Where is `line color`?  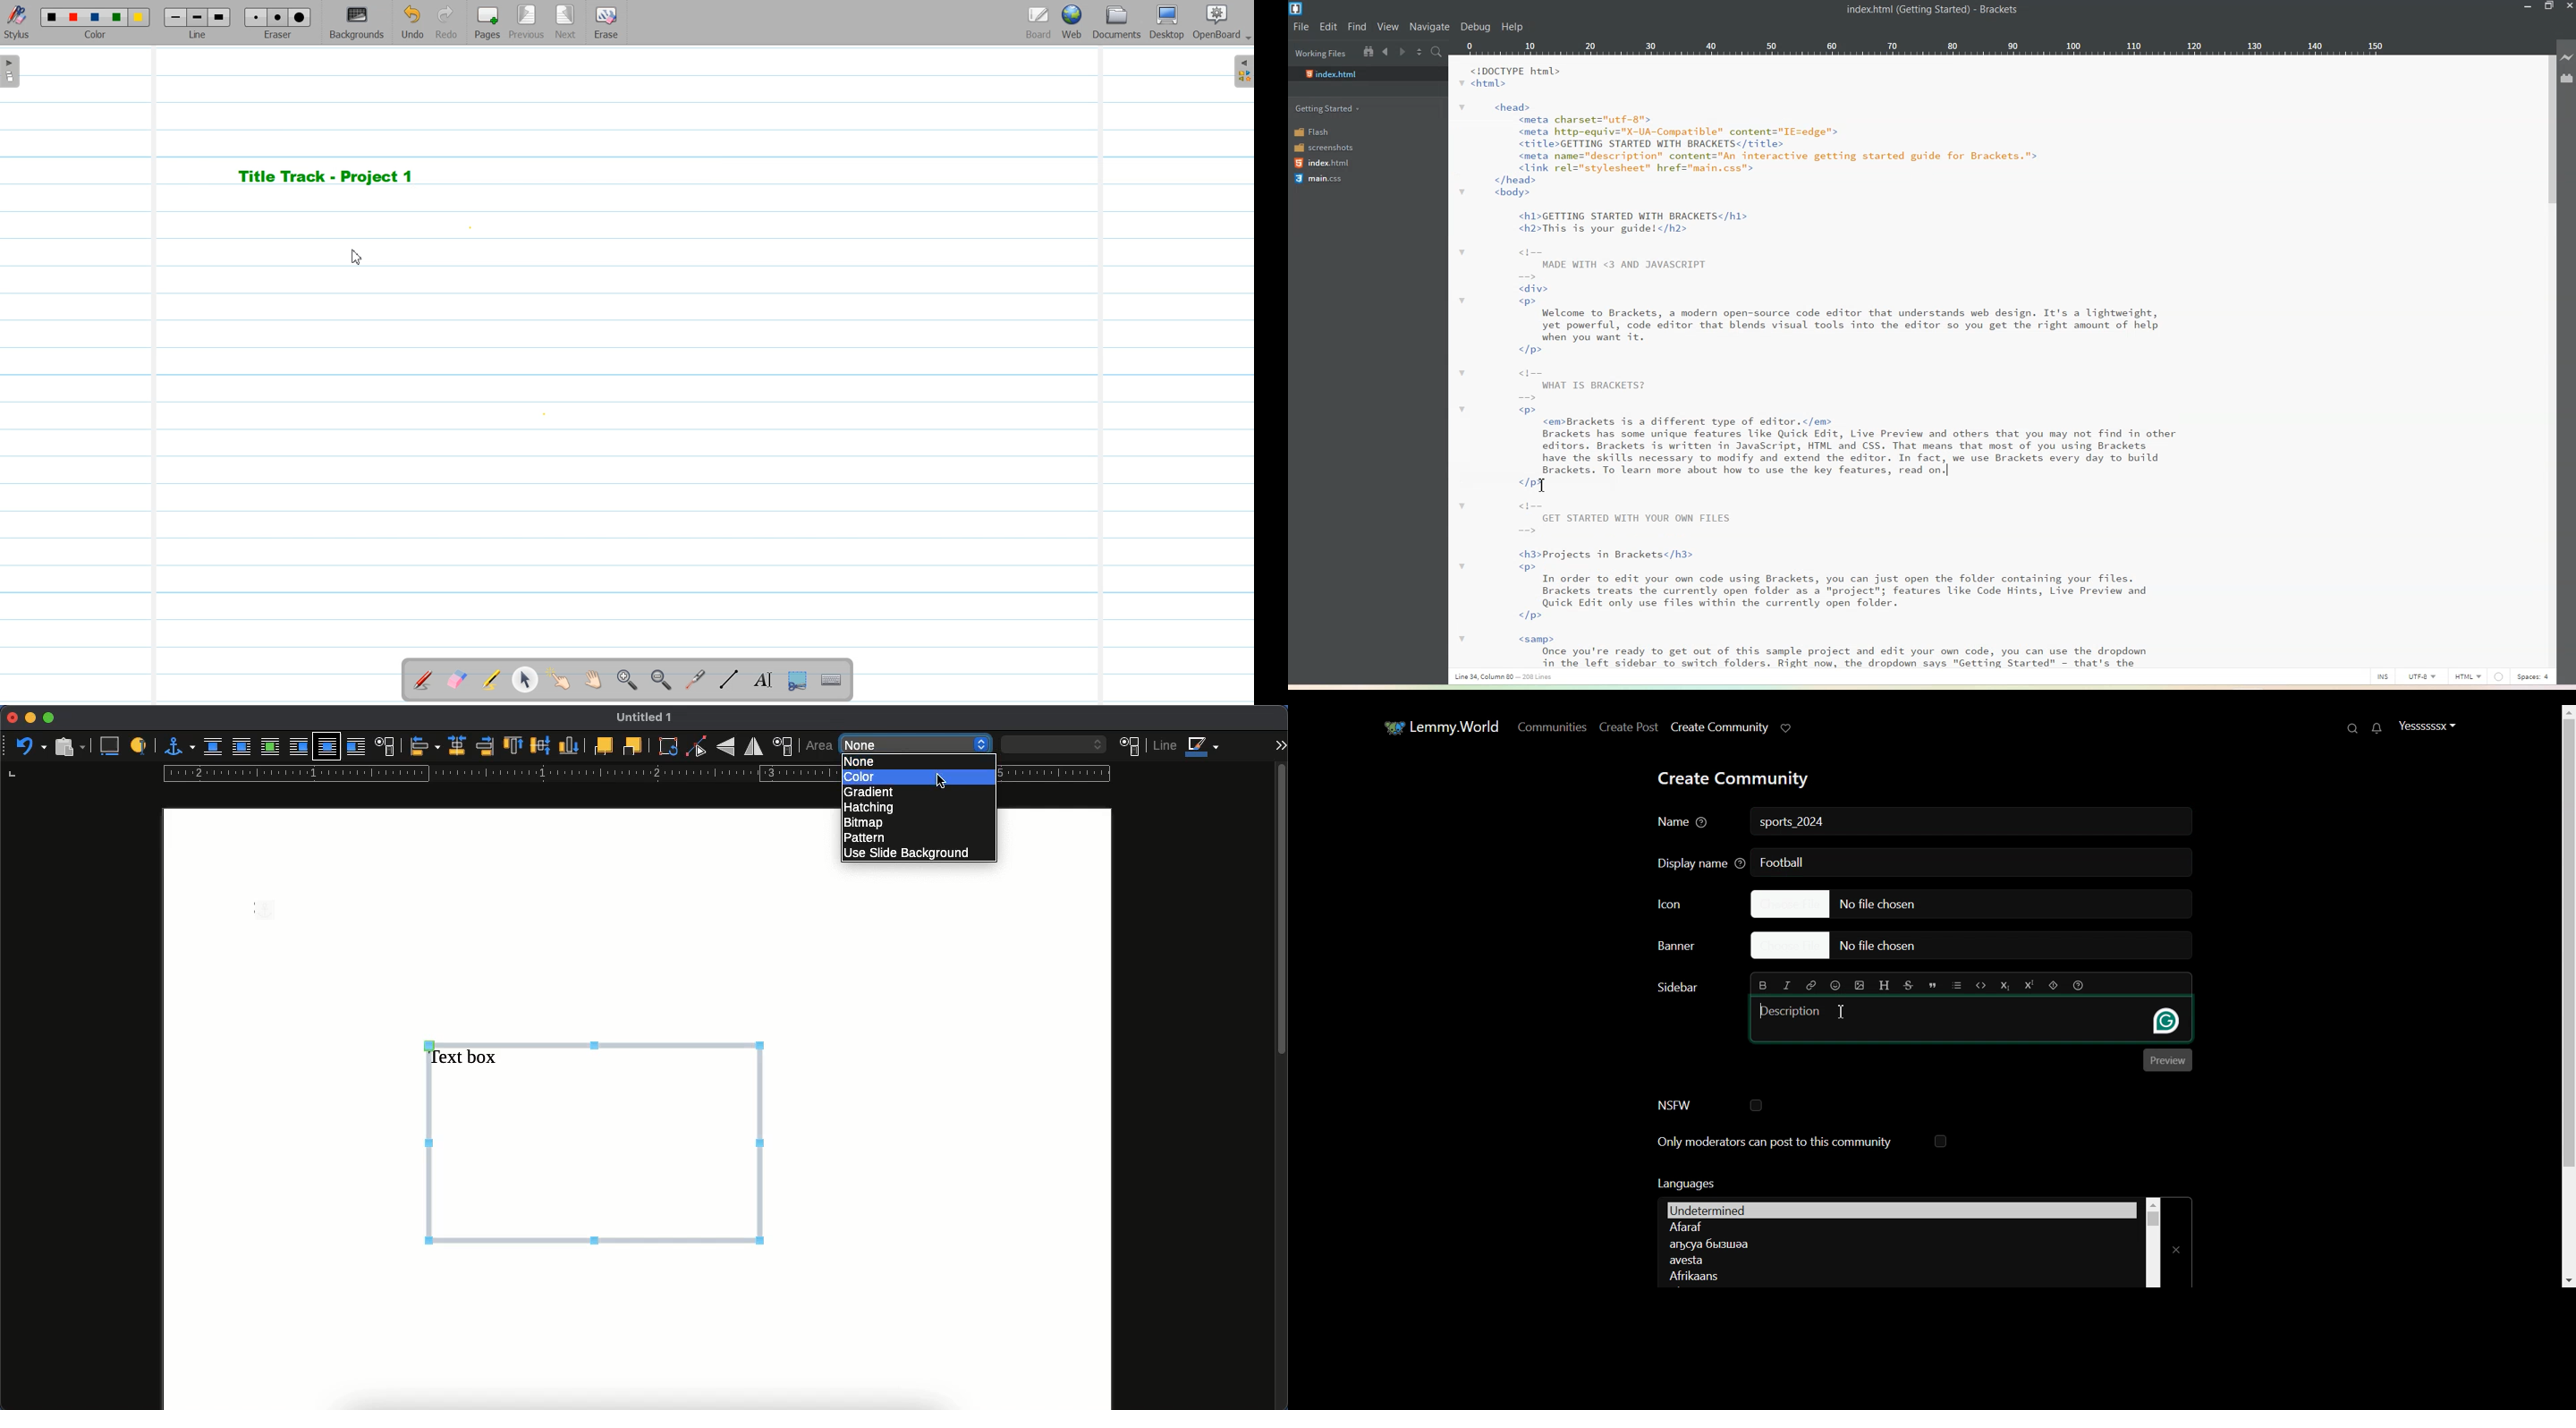 line color is located at coordinates (1188, 748).